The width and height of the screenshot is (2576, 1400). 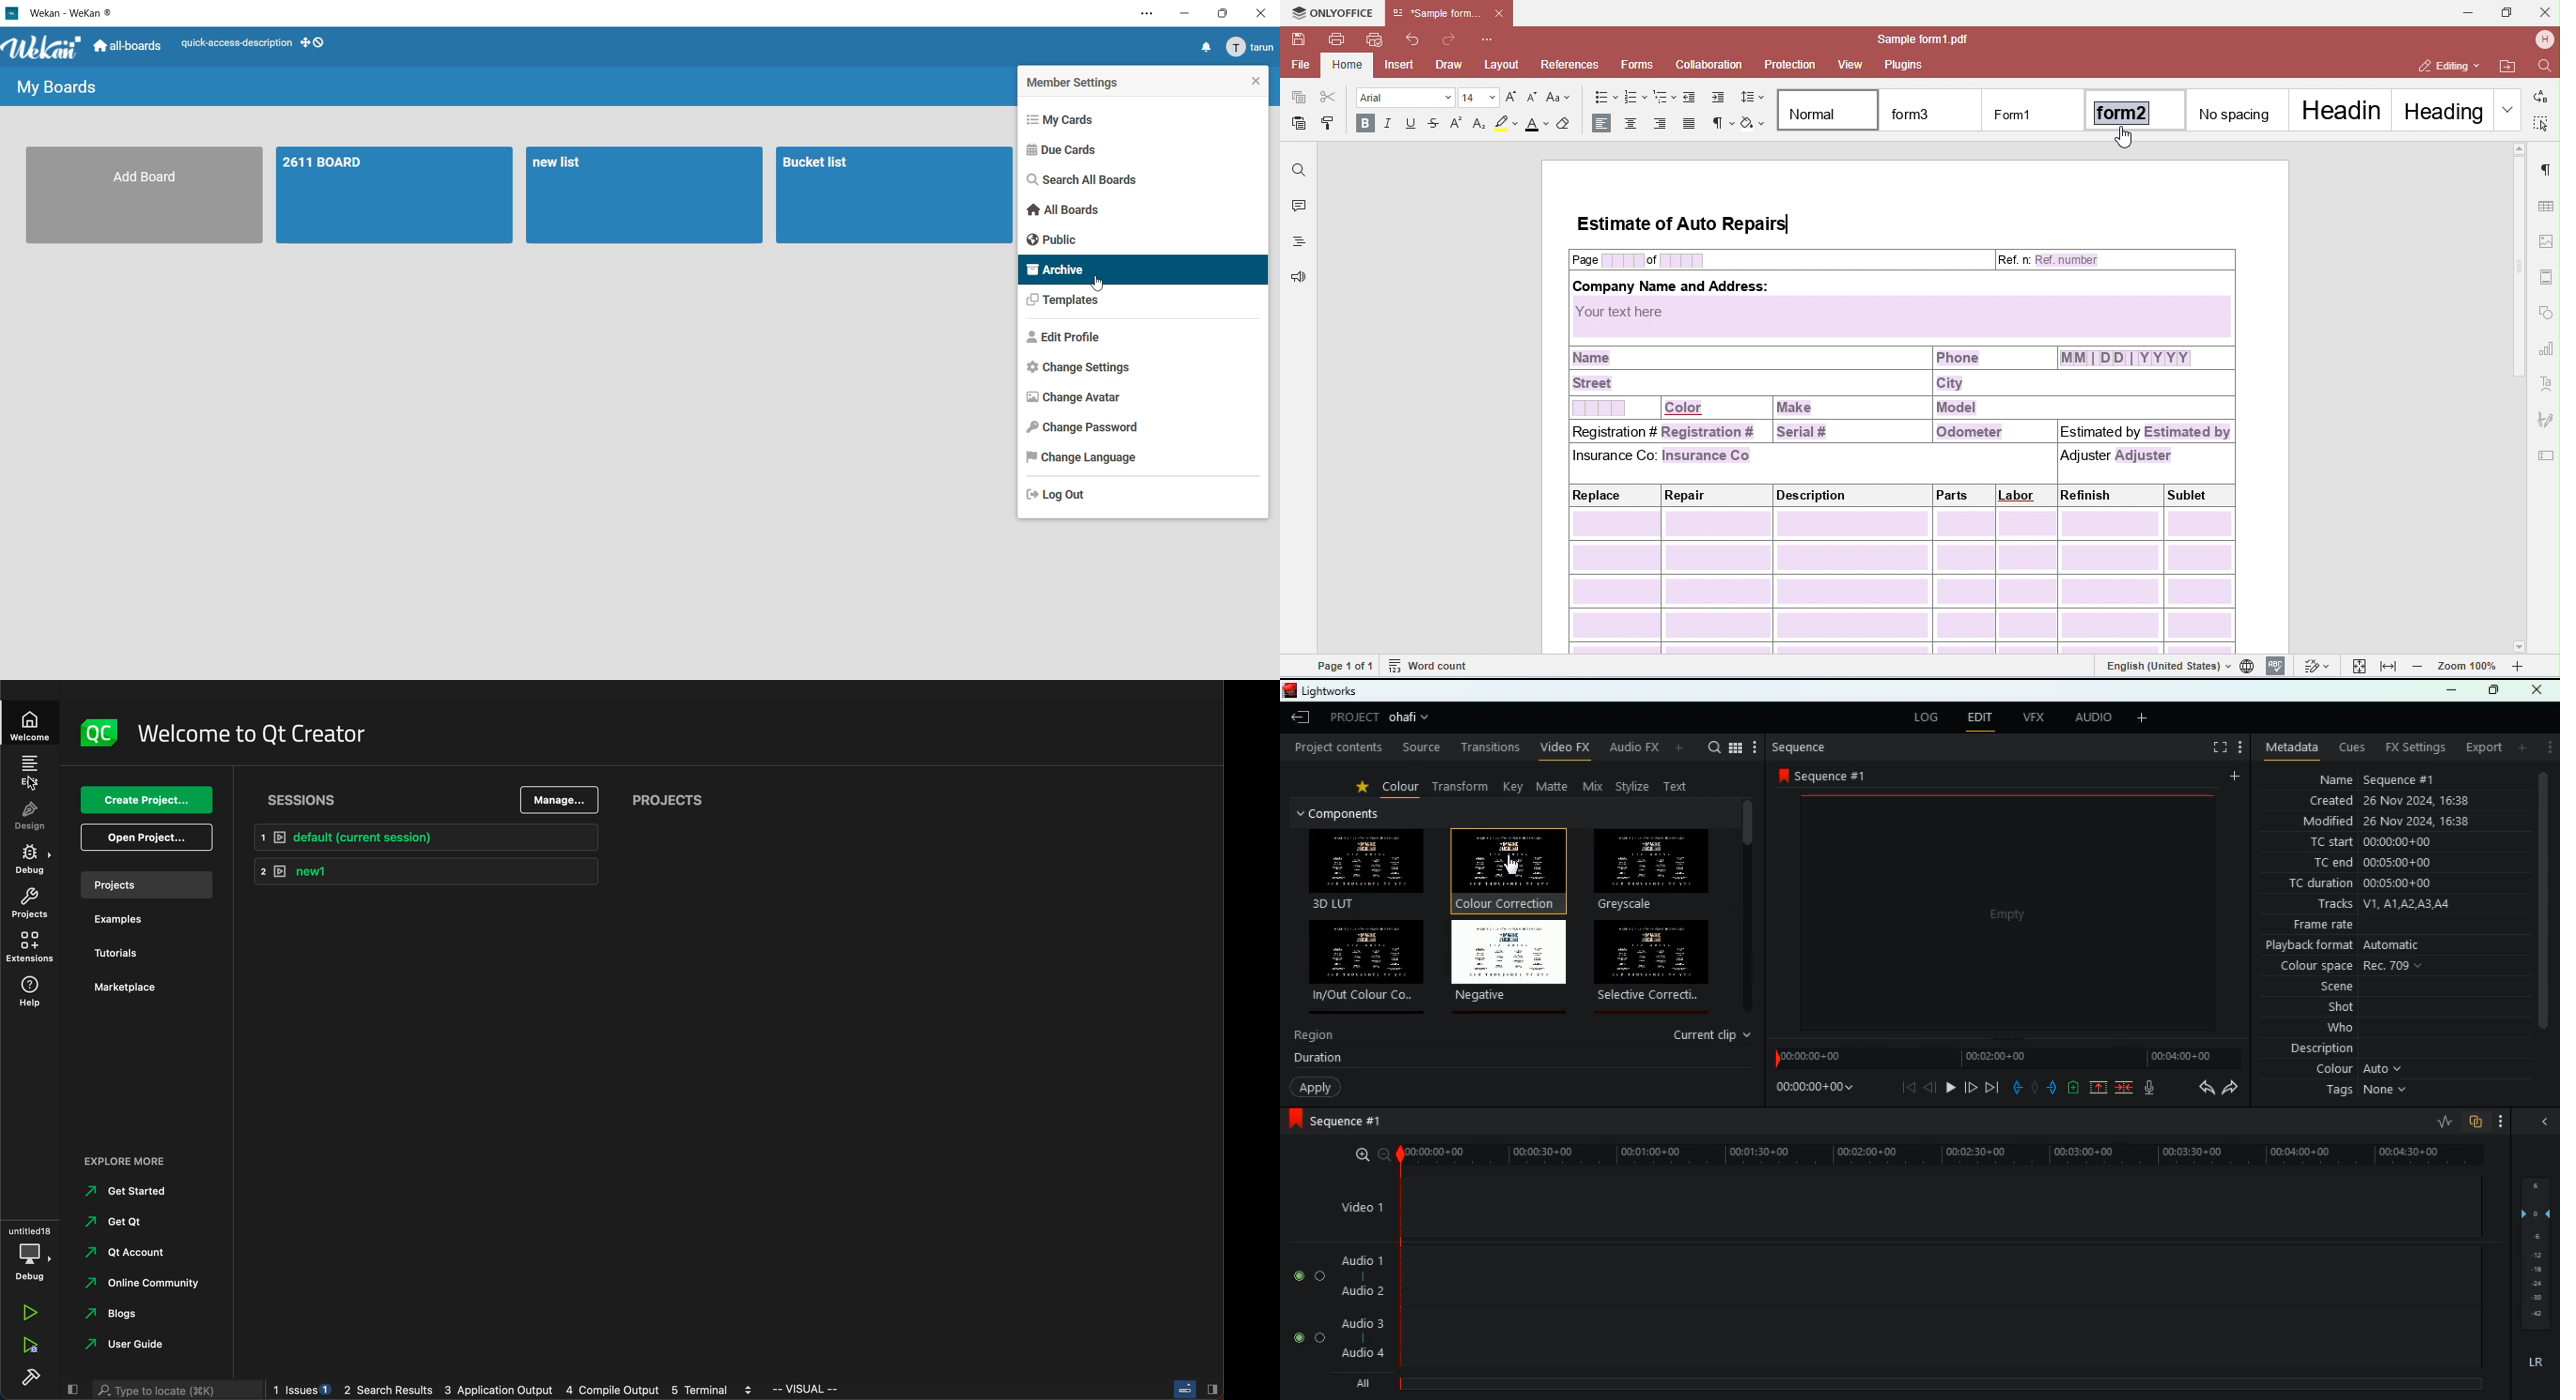 What do you see at coordinates (2233, 775) in the screenshot?
I see `more` at bounding box center [2233, 775].